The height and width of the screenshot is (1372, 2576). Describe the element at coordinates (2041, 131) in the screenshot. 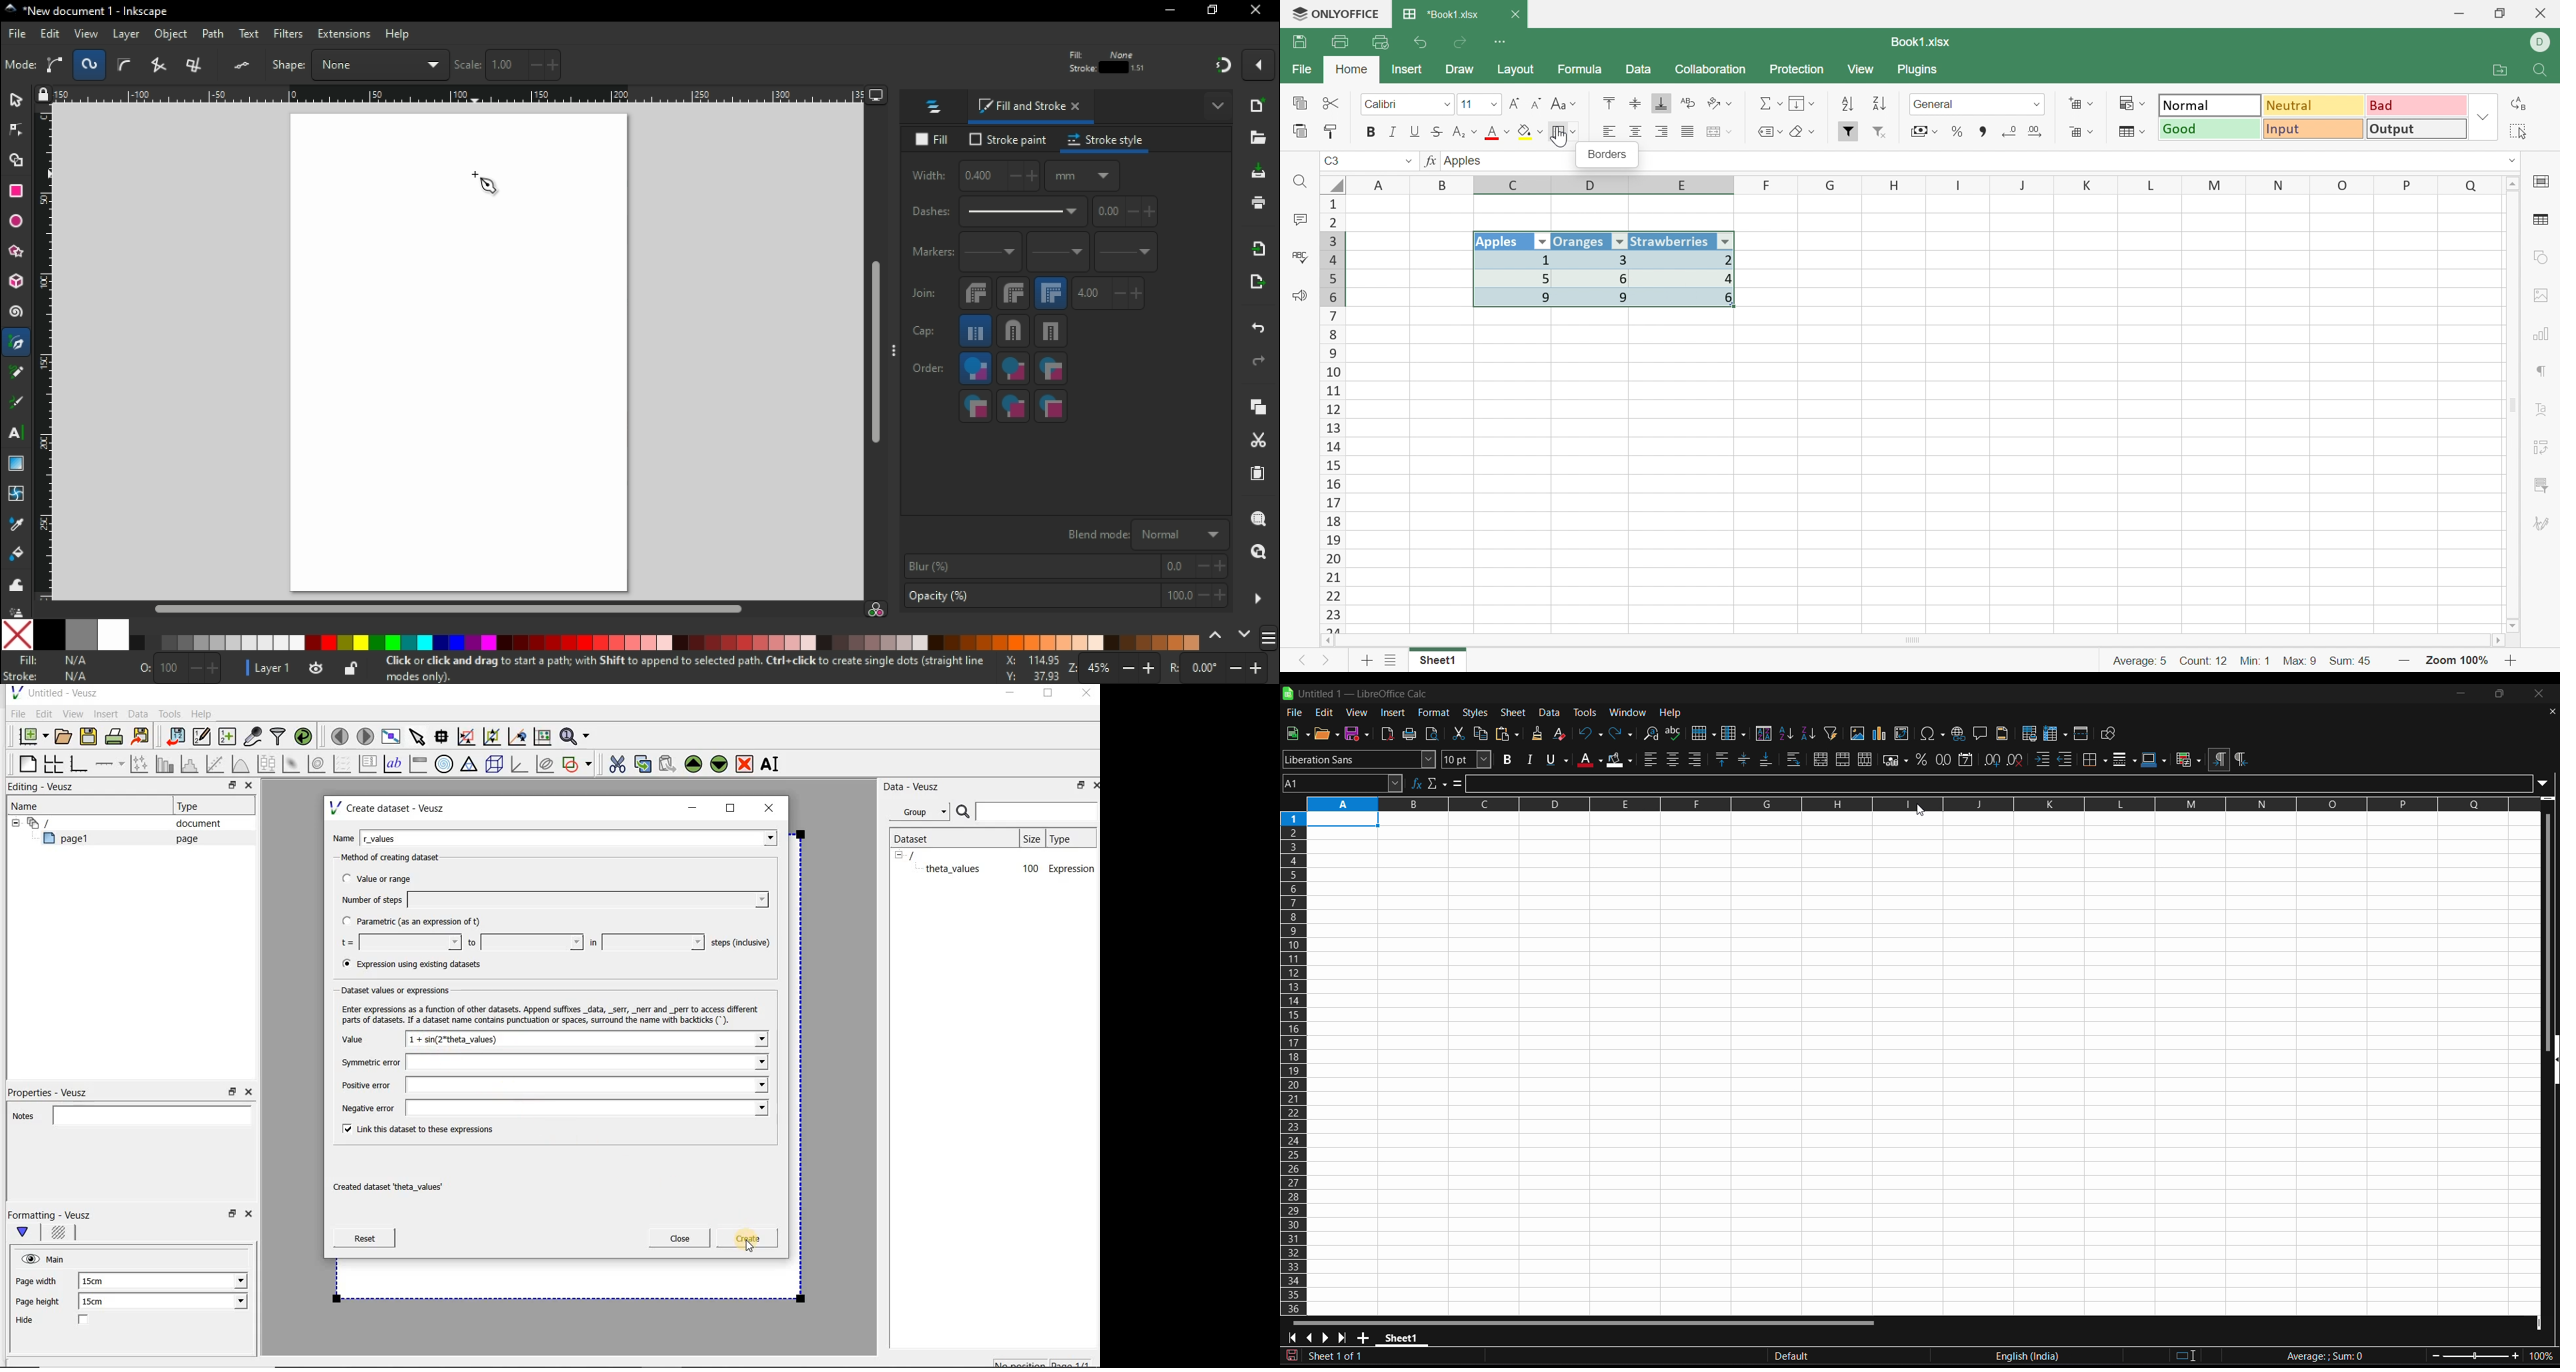

I see `Increase decimals` at that location.